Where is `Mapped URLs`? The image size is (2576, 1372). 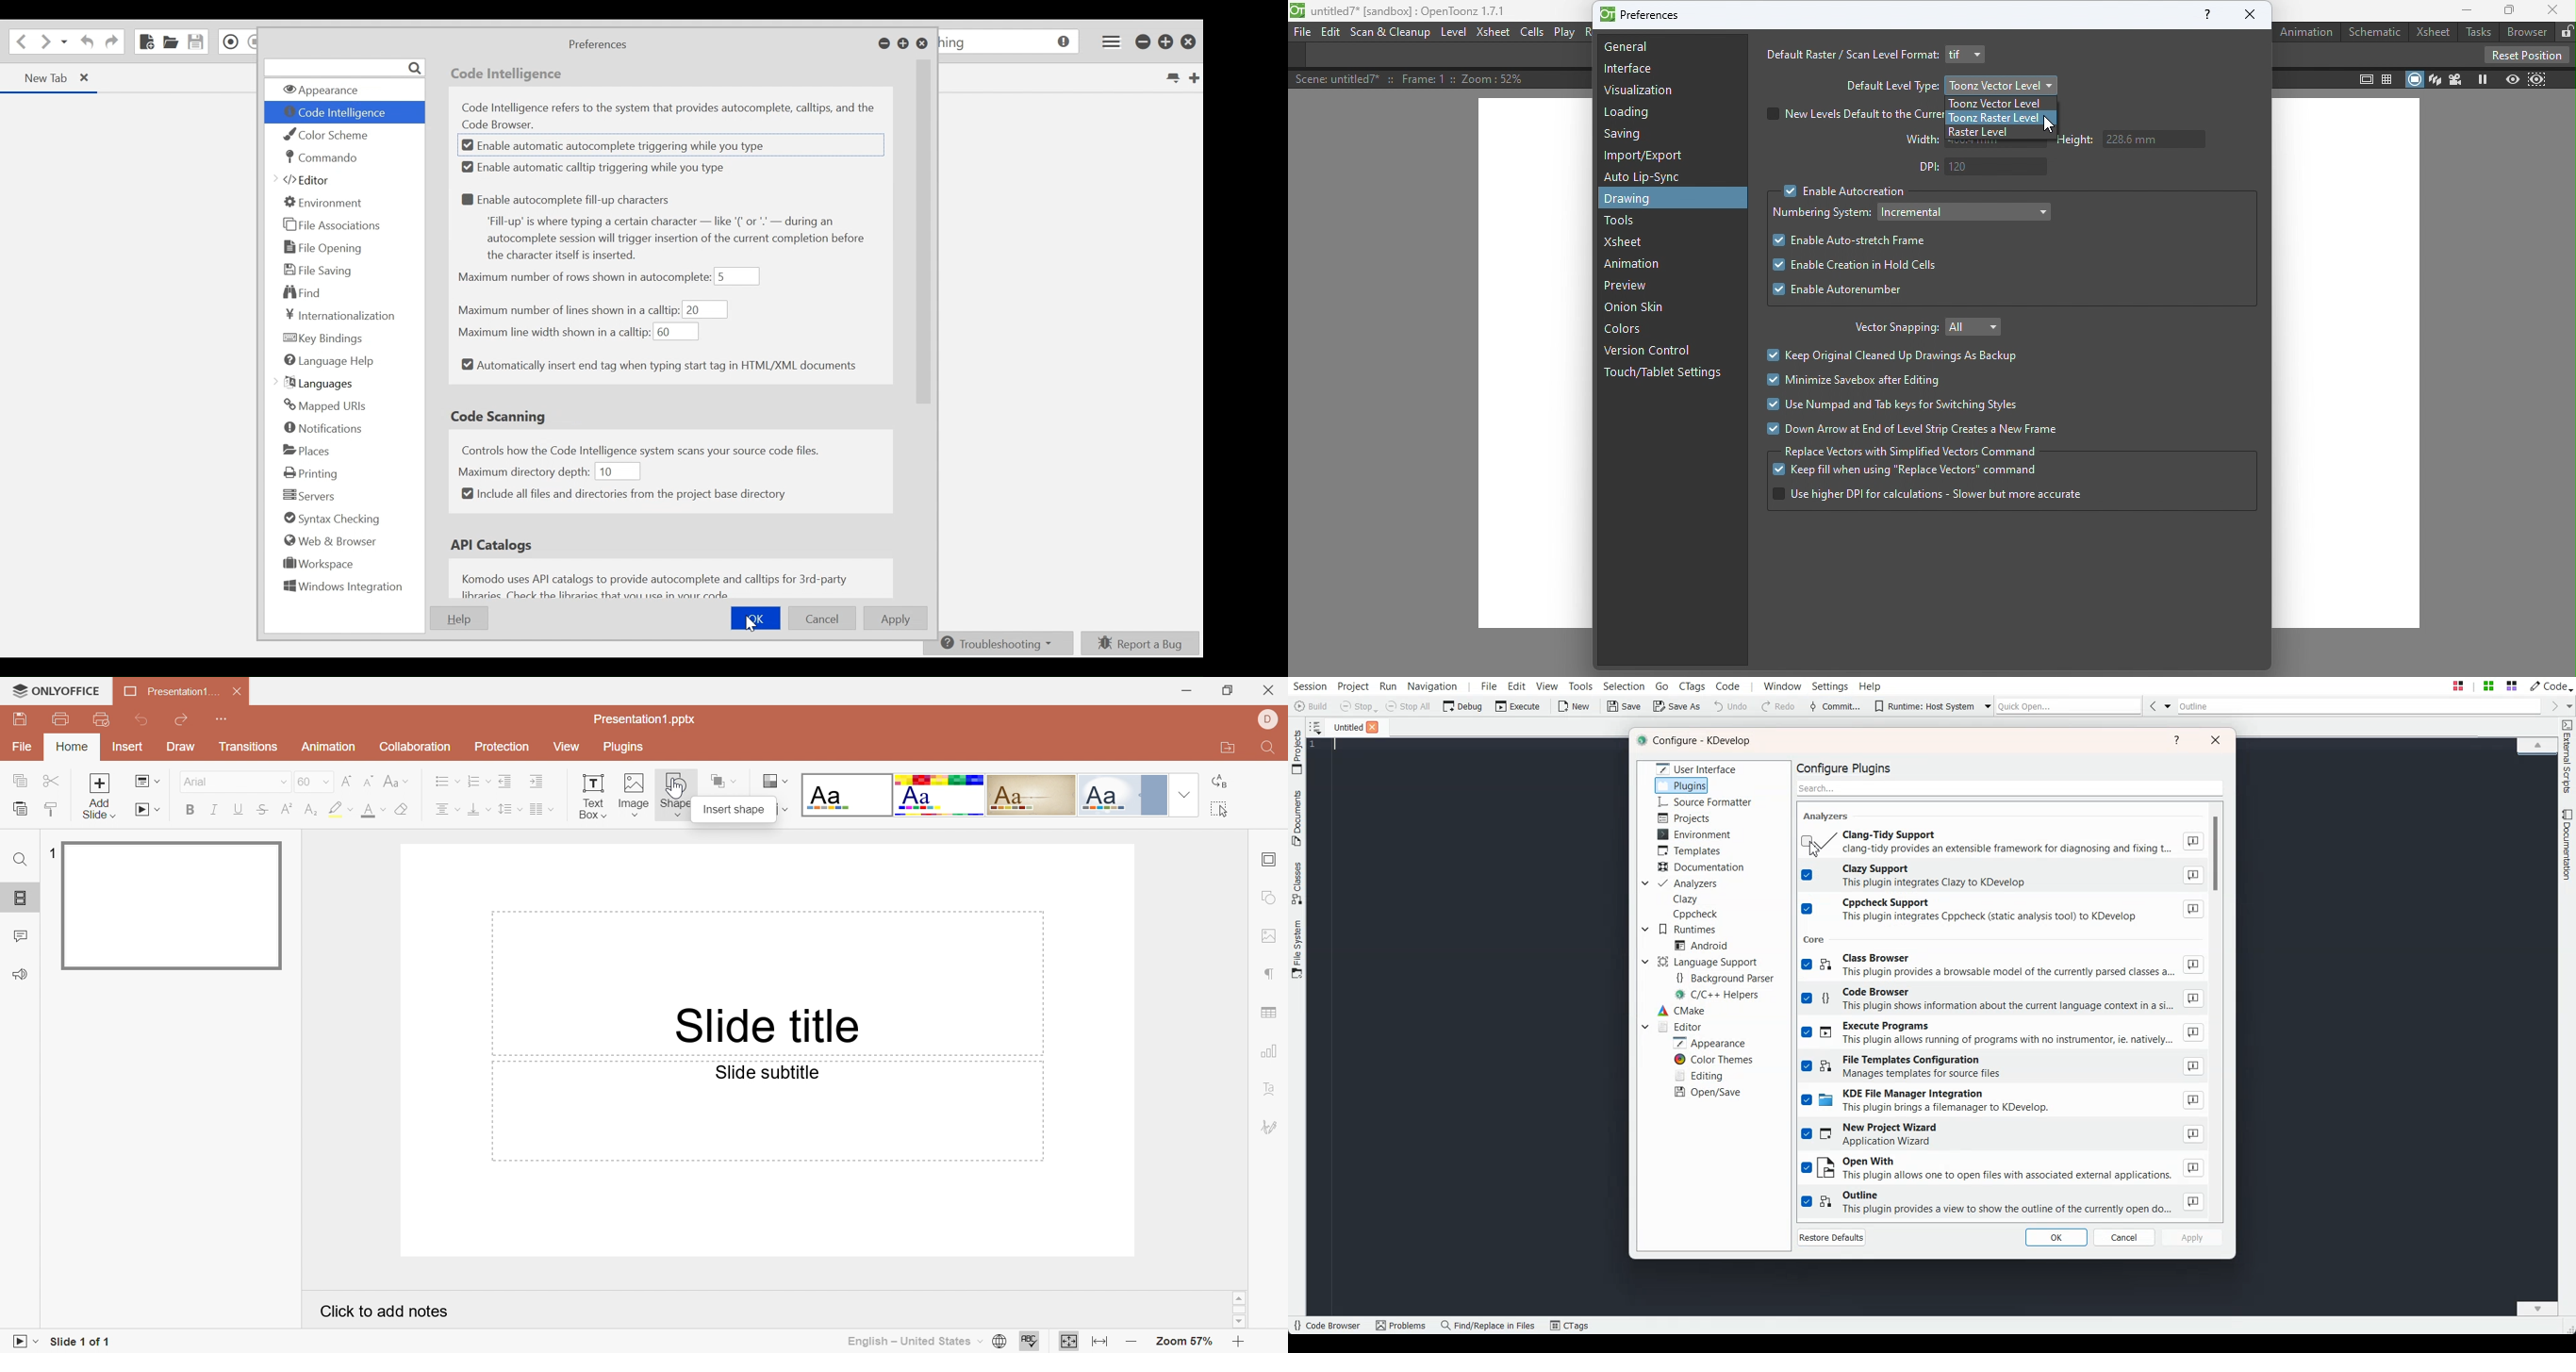 Mapped URLs is located at coordinates (324, 406).